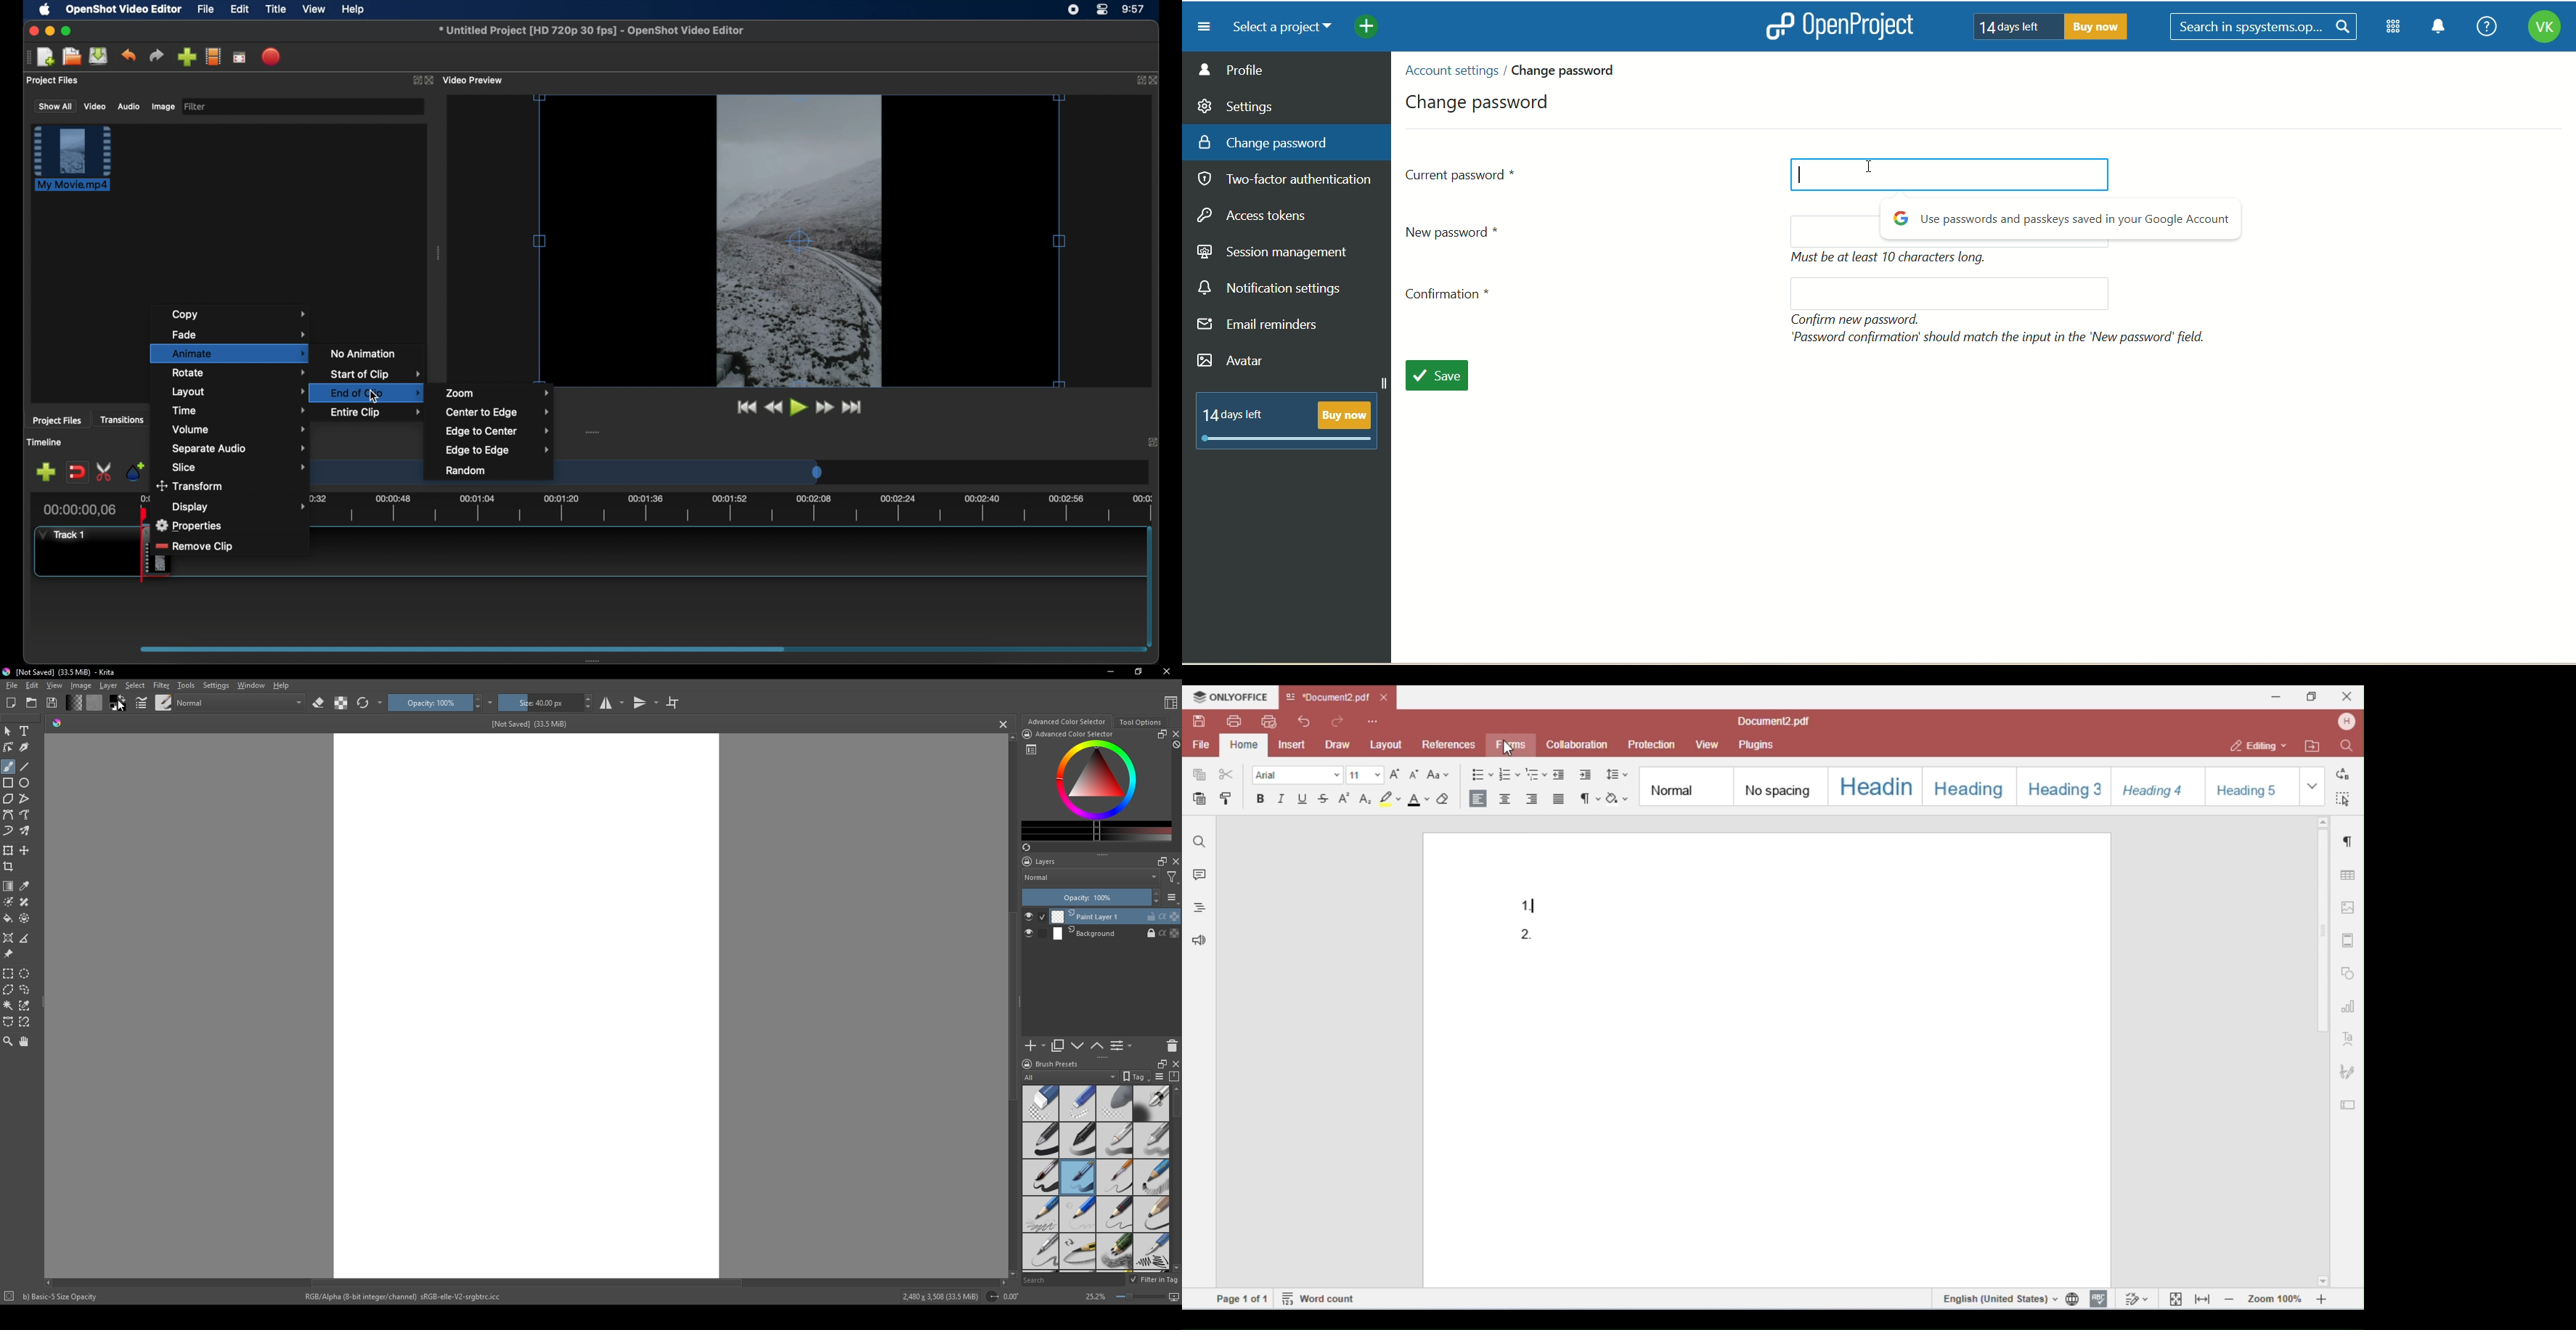 This screenshot has height=1344, width=2576. I want to click on select a project, so click(1276, 28).